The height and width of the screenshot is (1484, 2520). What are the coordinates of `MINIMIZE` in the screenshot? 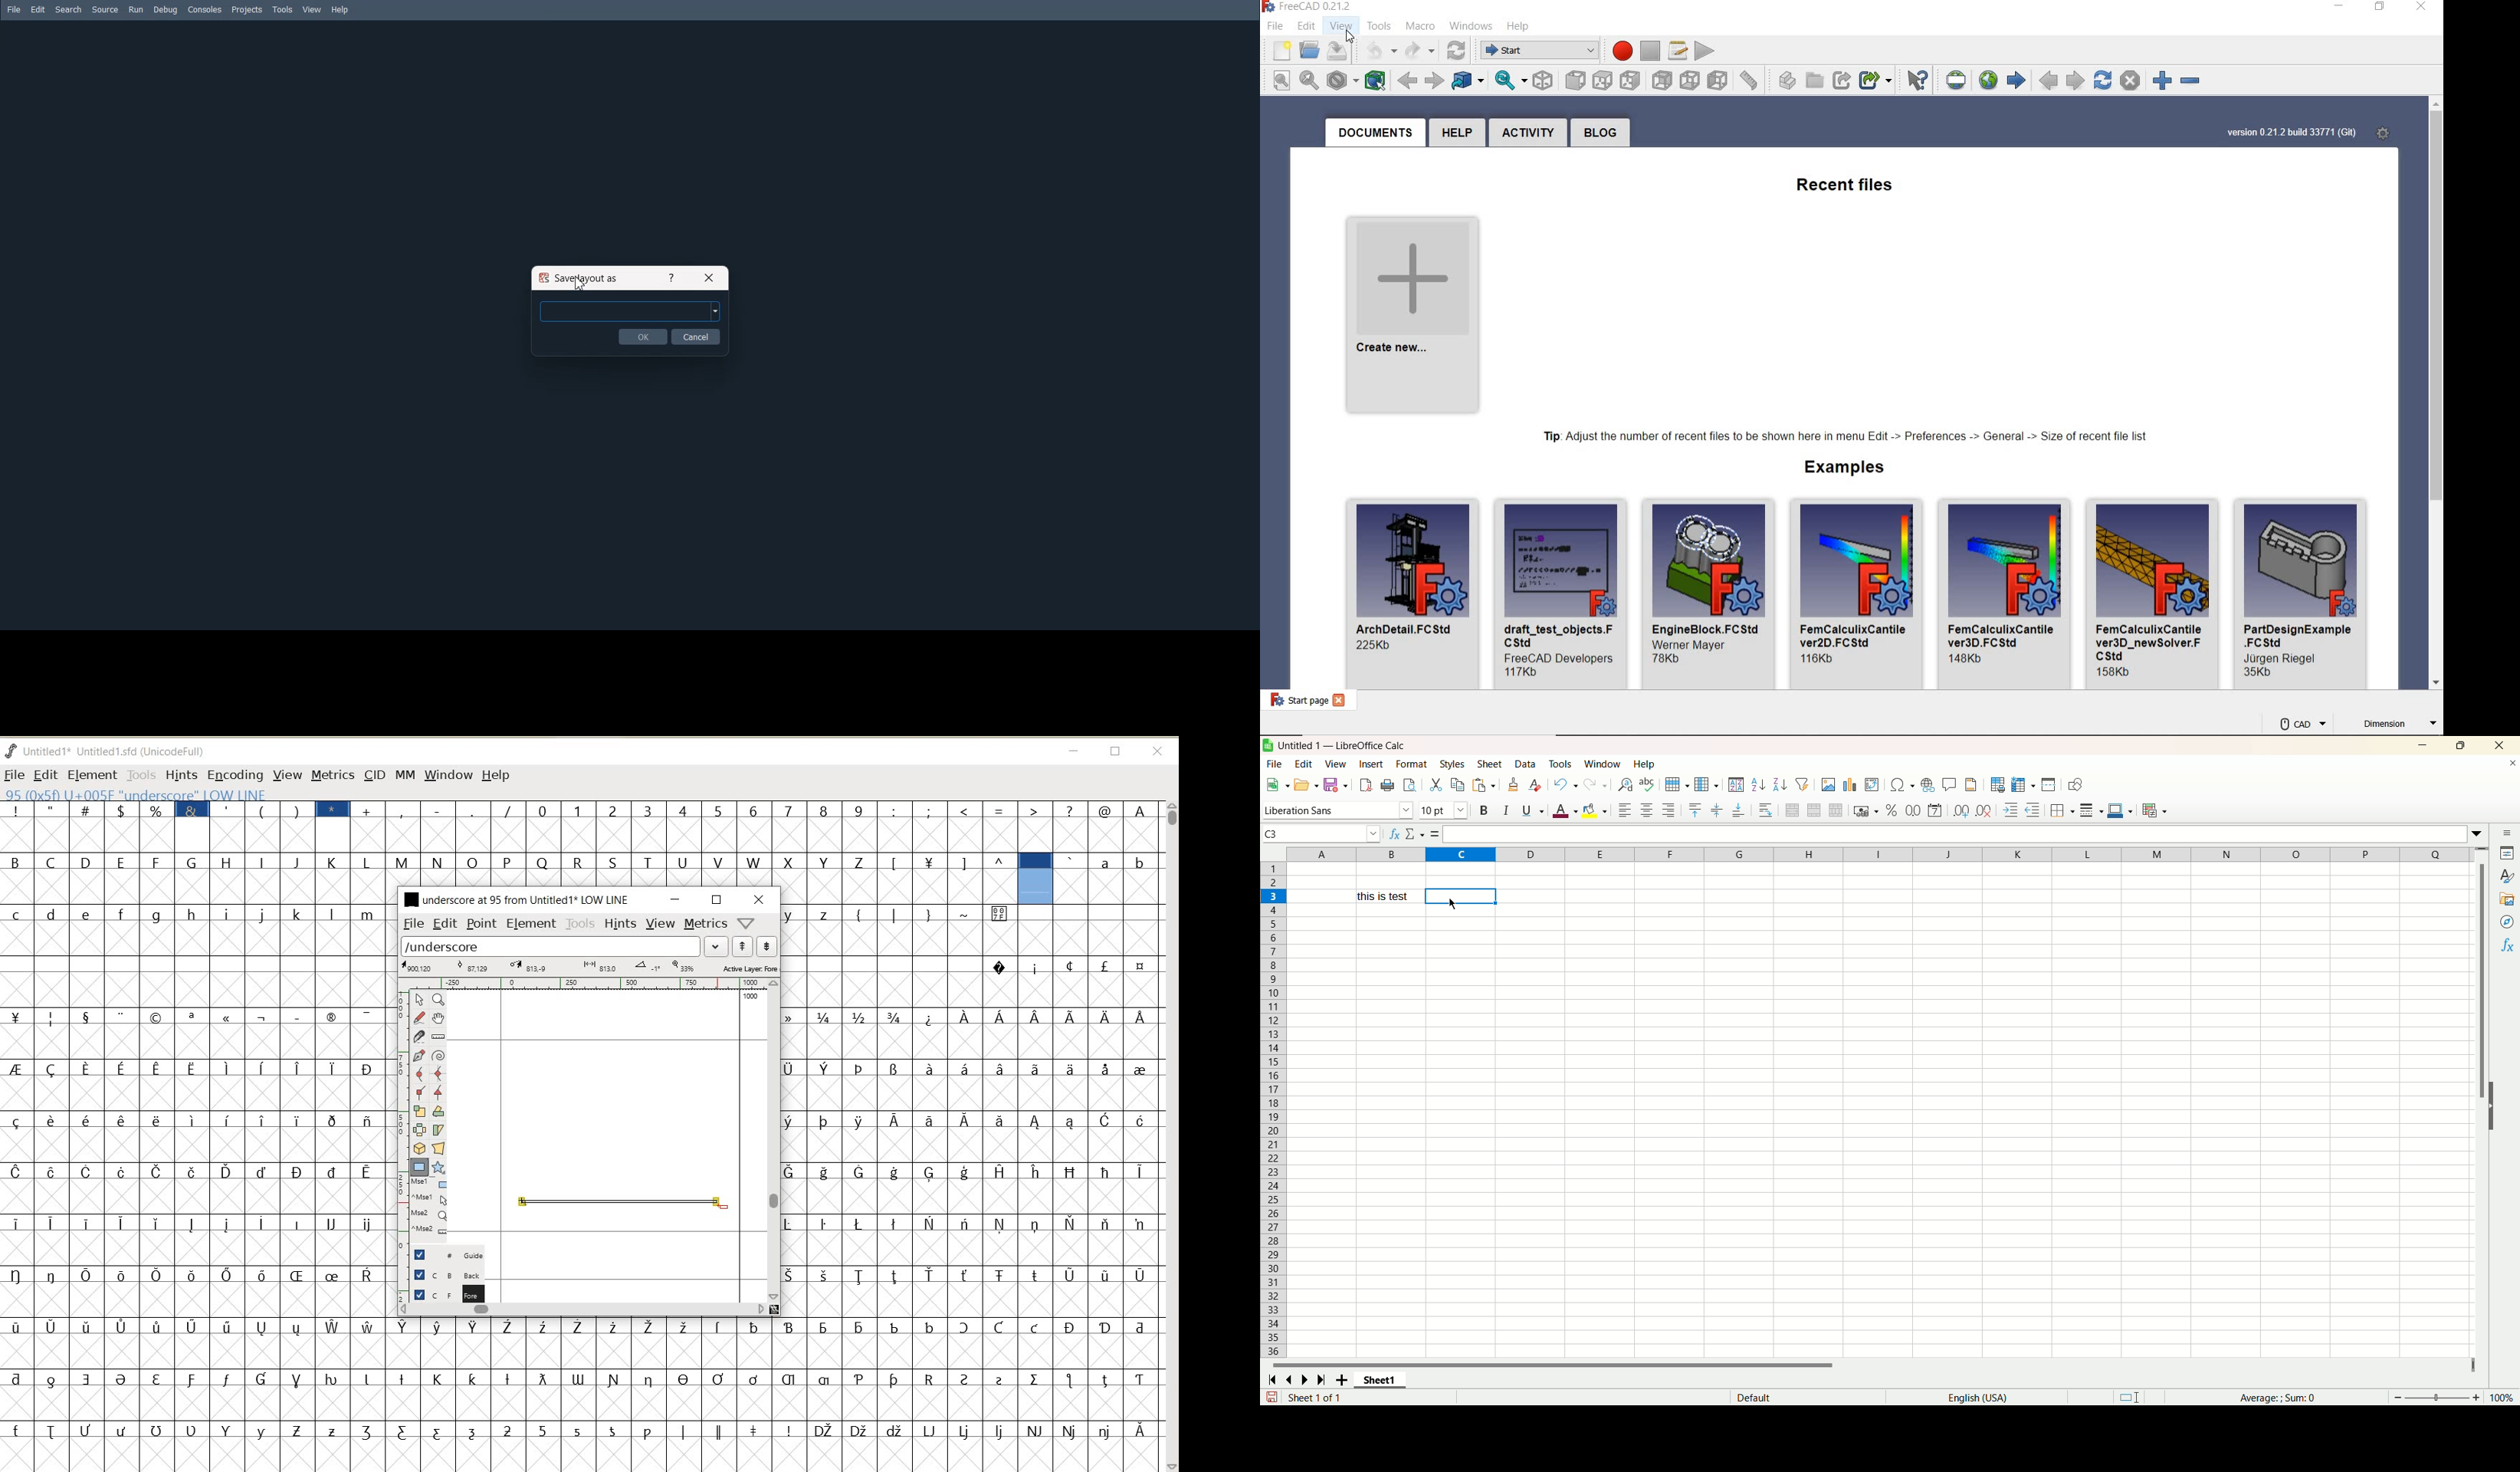 It's located at (676, 900).